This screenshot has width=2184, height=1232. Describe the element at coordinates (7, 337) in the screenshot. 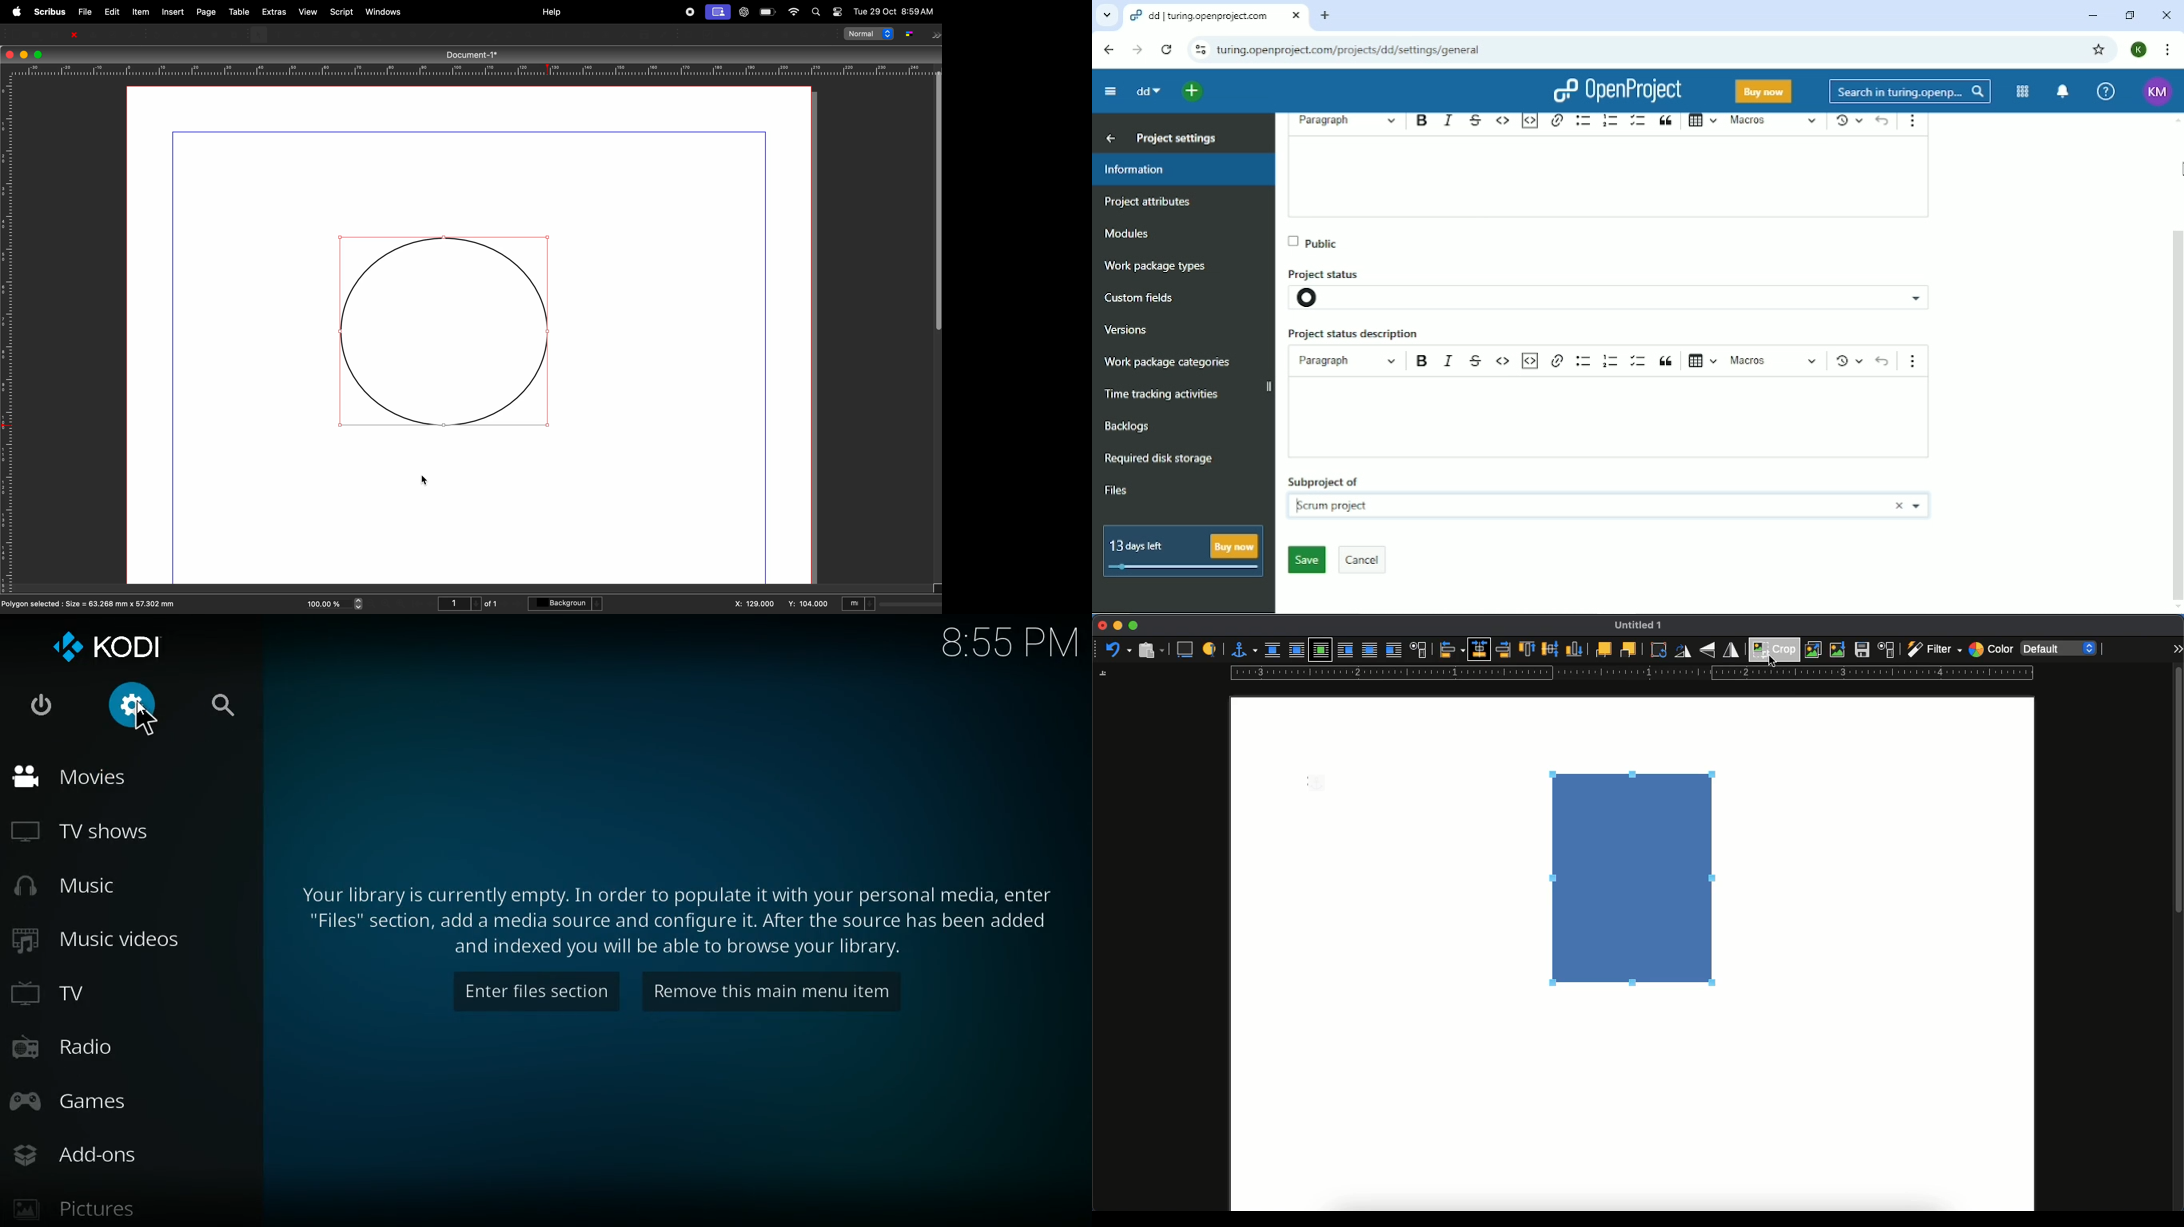

I see `vertical scale` at that location.